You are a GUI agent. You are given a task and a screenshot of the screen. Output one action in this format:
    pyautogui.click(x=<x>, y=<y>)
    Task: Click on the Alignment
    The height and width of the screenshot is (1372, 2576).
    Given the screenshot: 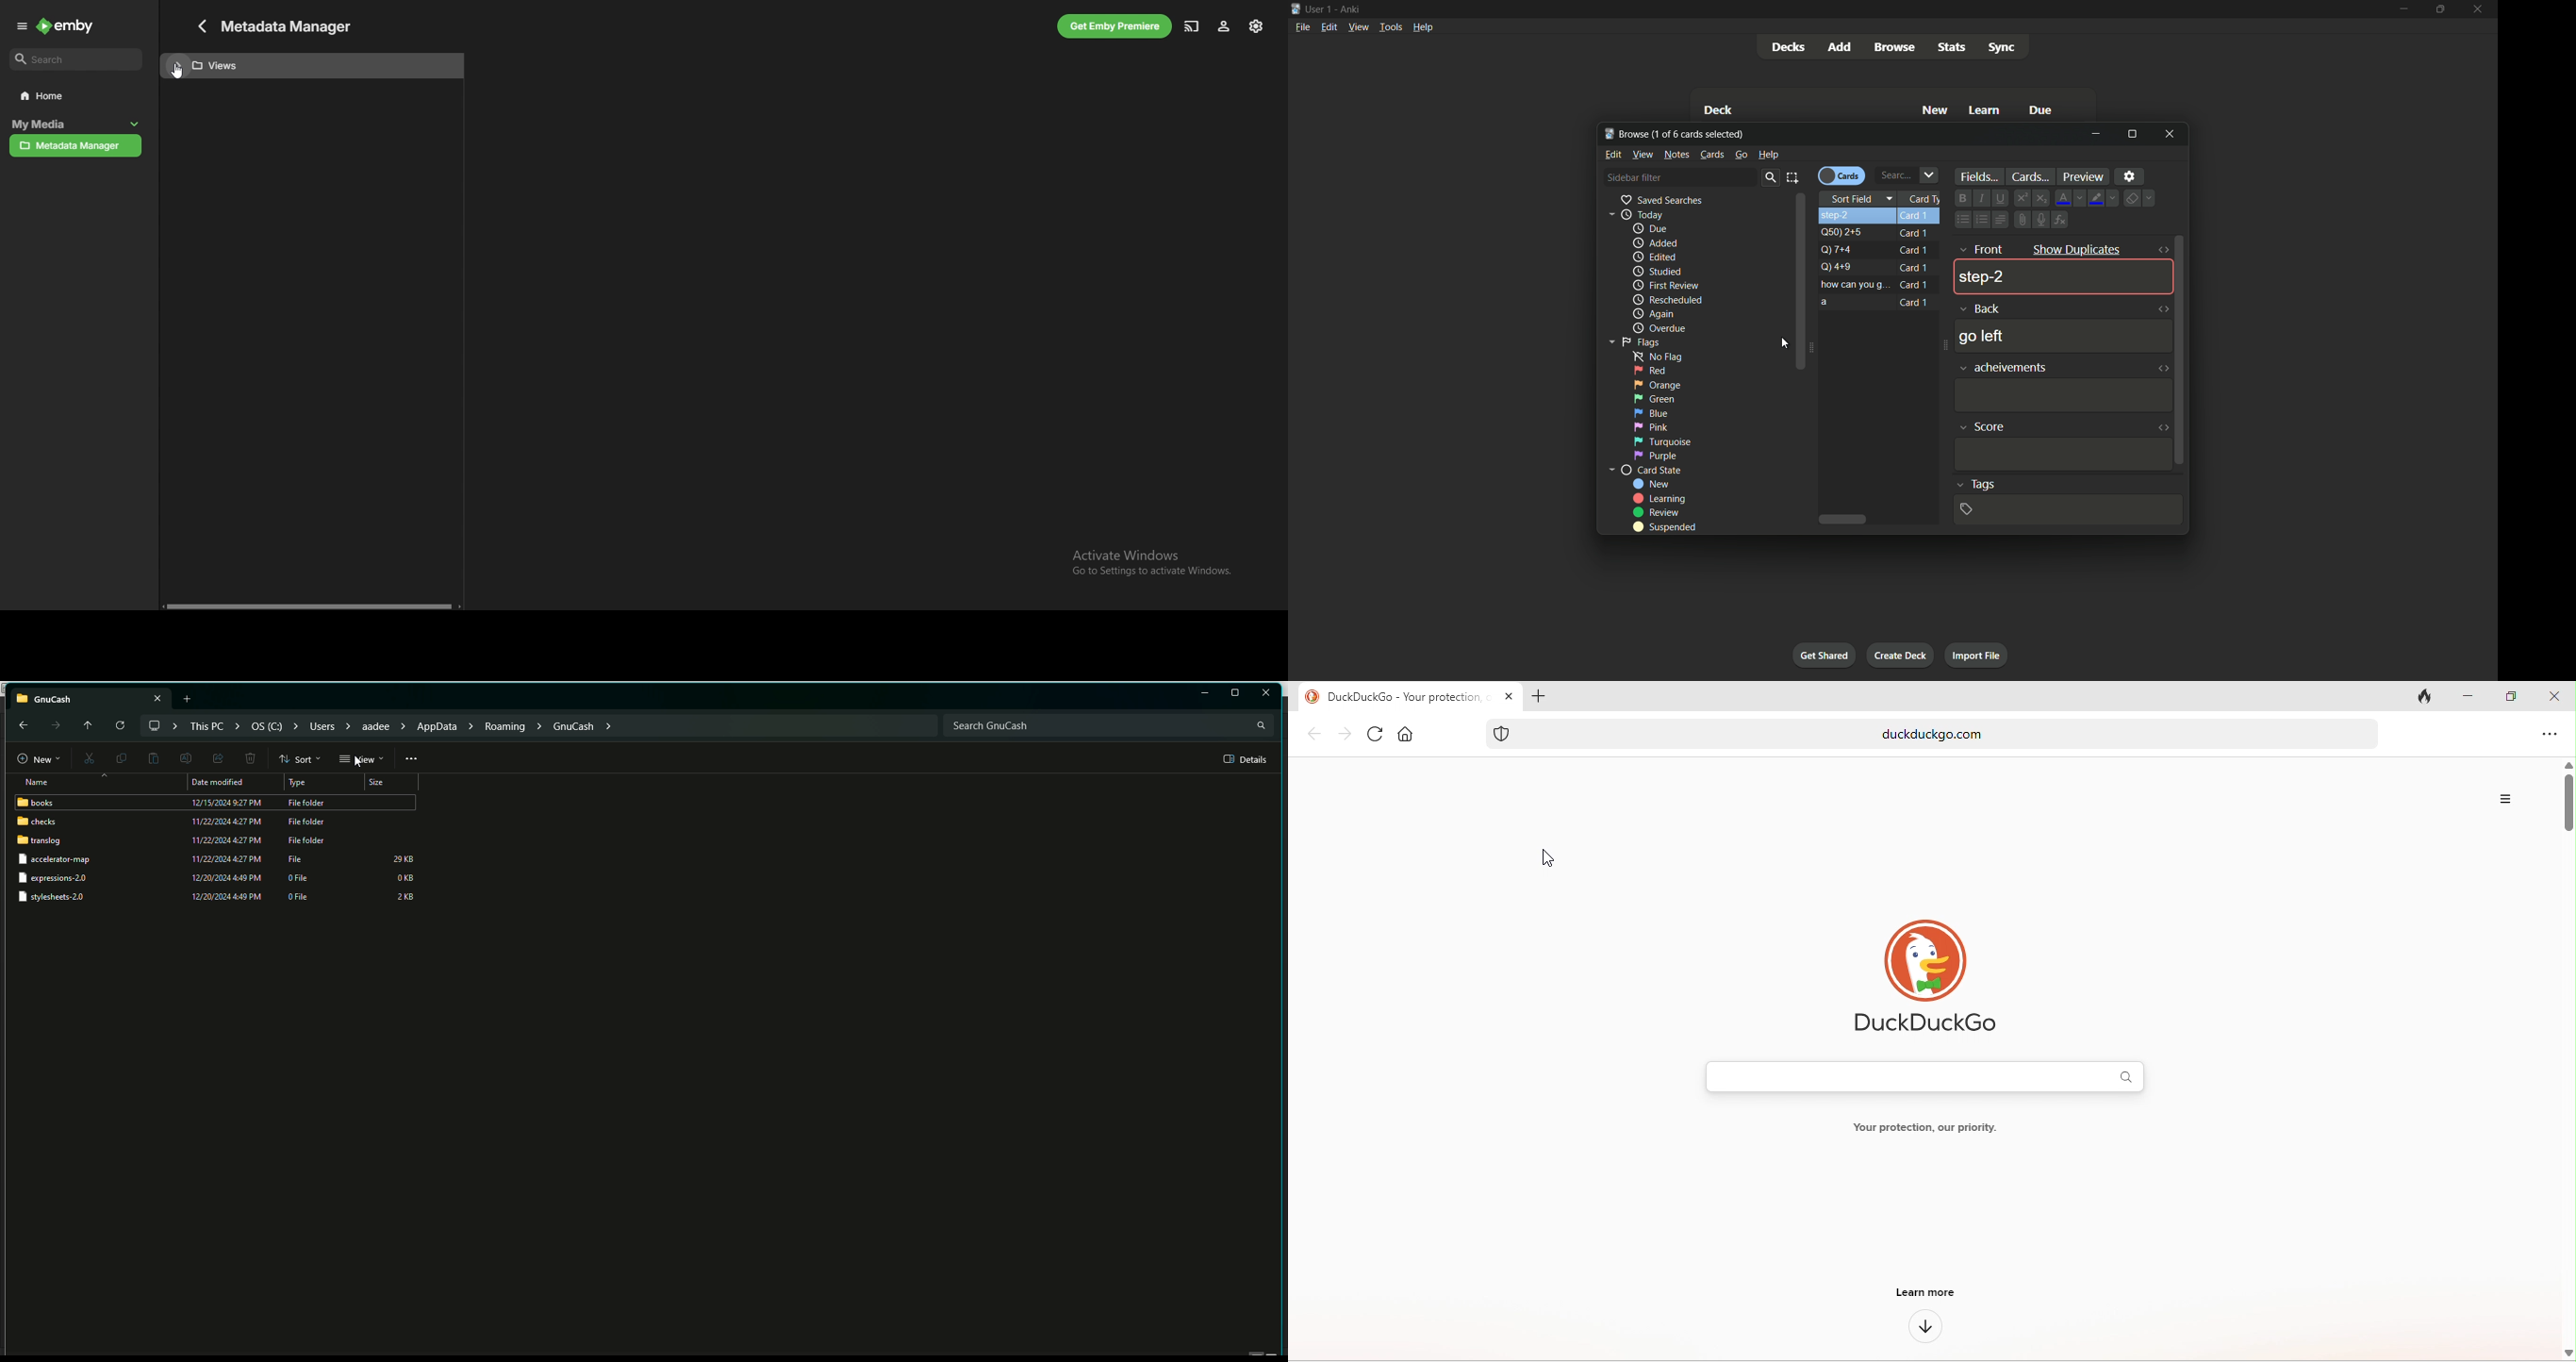 What is the action you would take?
    pyautogui.click(x=2002, y=219)
    